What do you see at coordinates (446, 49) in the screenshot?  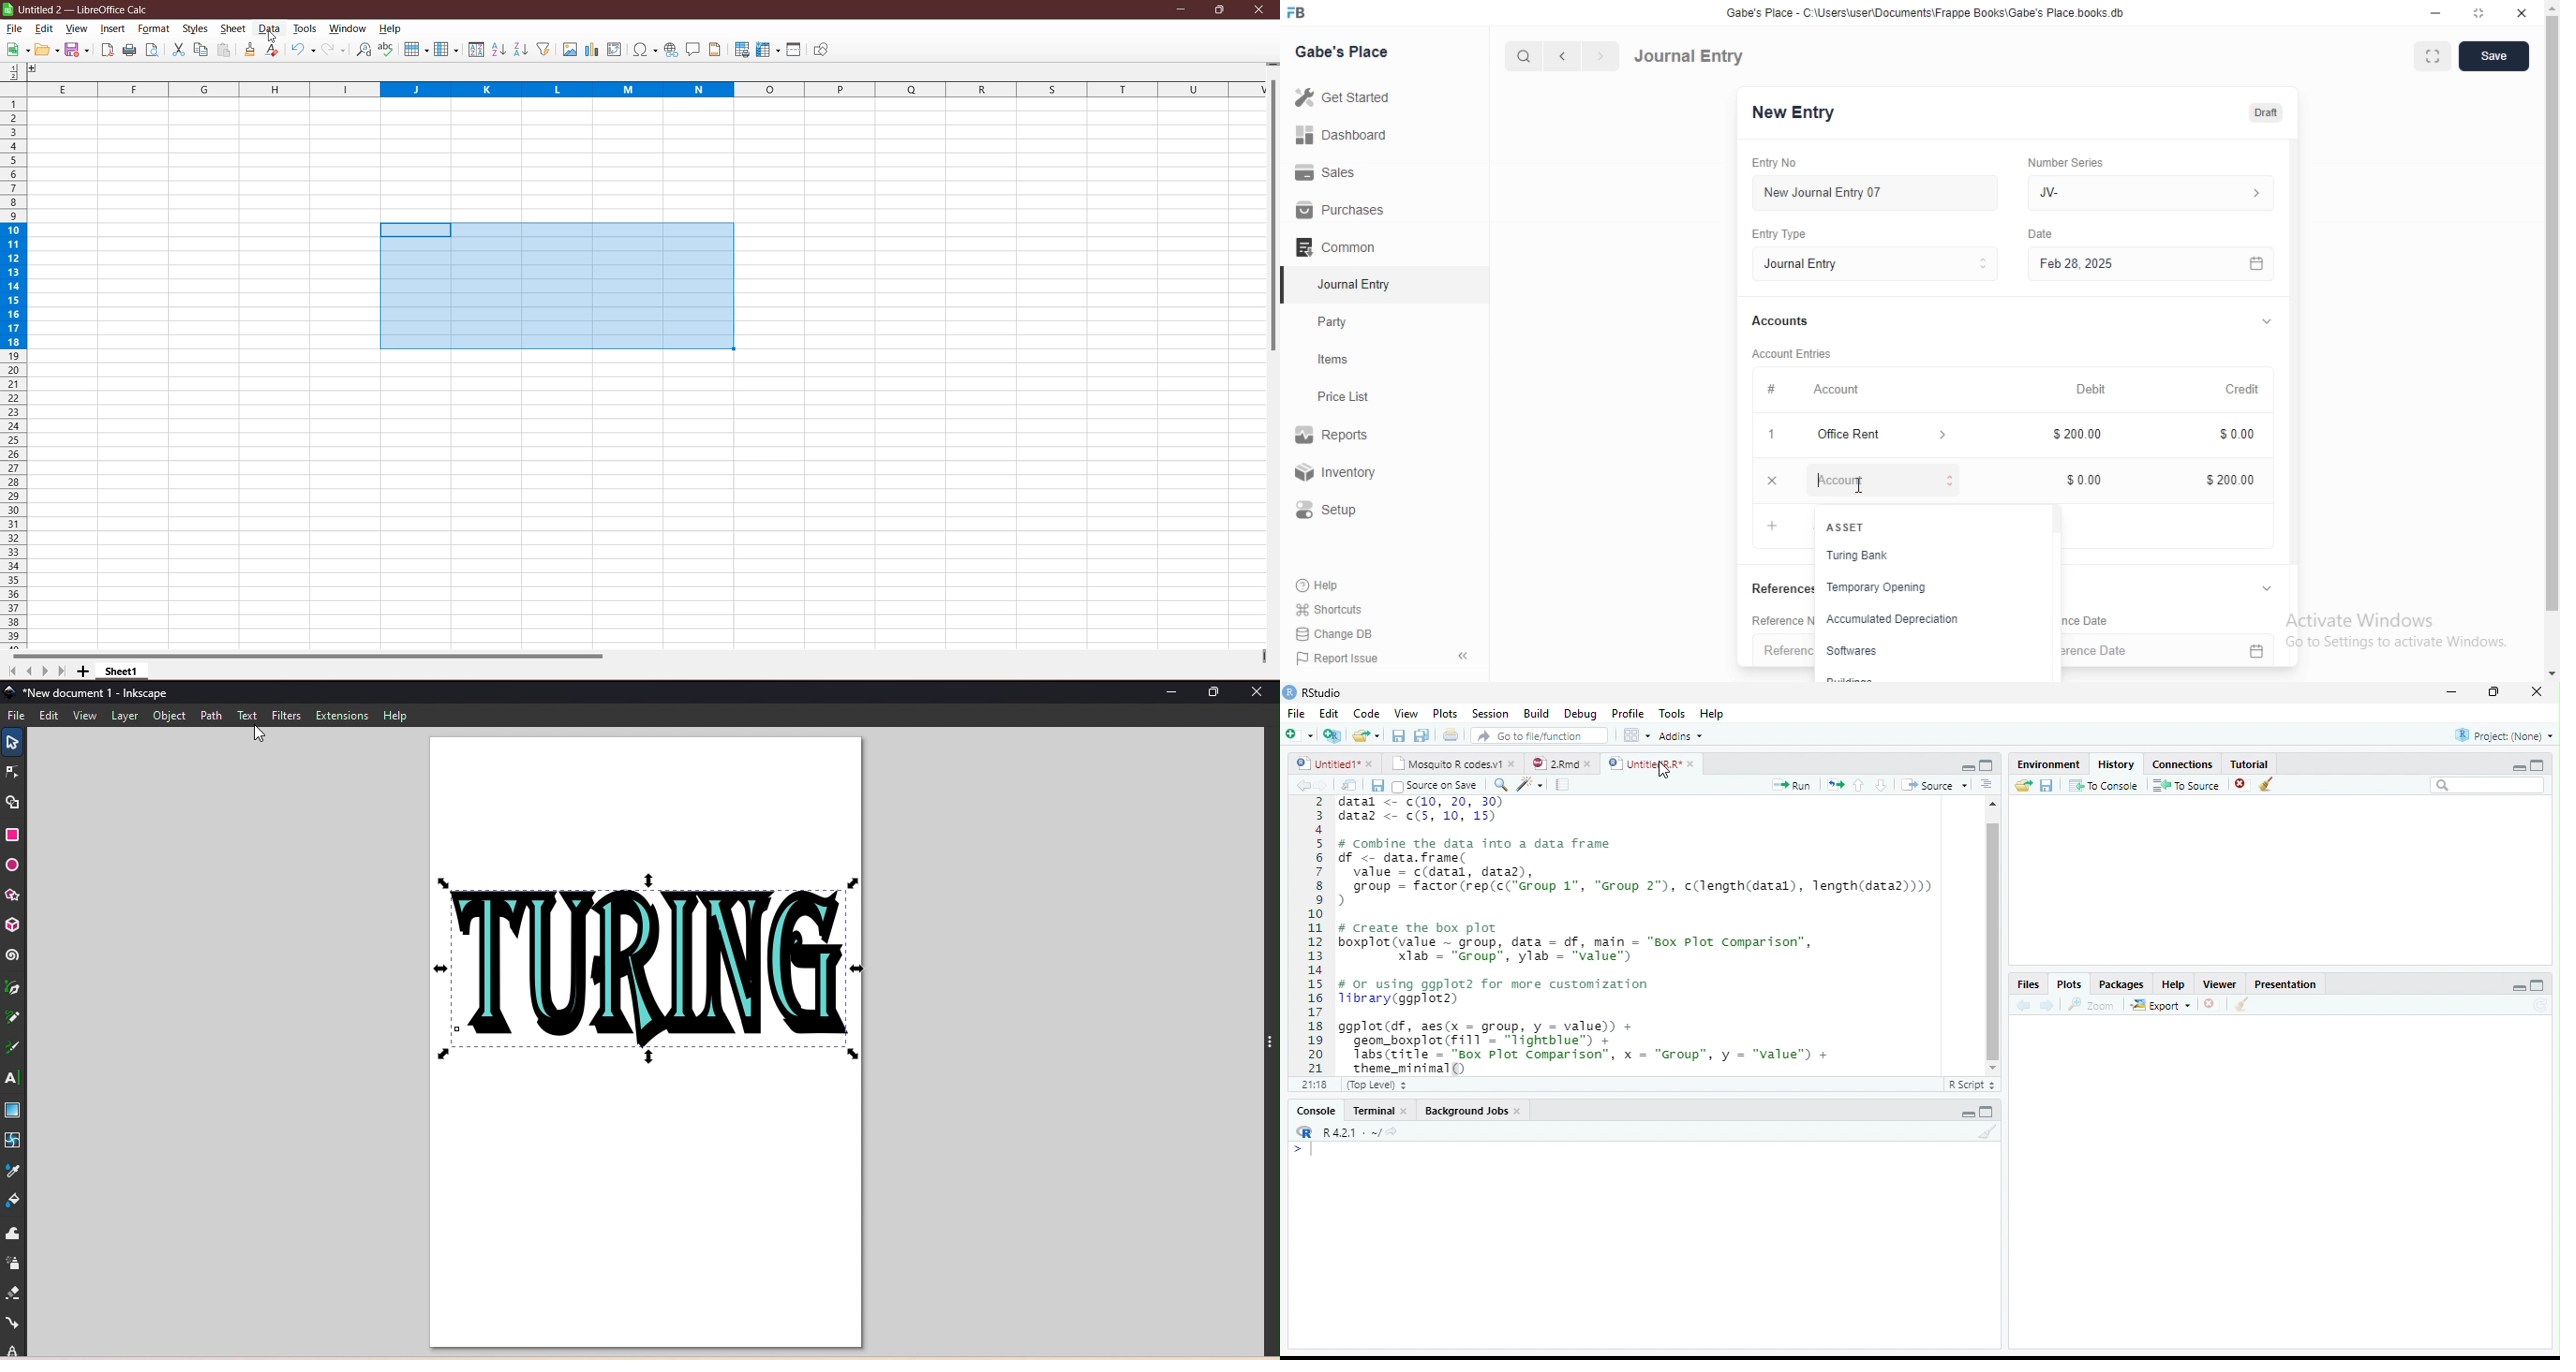 I see `Columns` at bounding box center [446, 49].